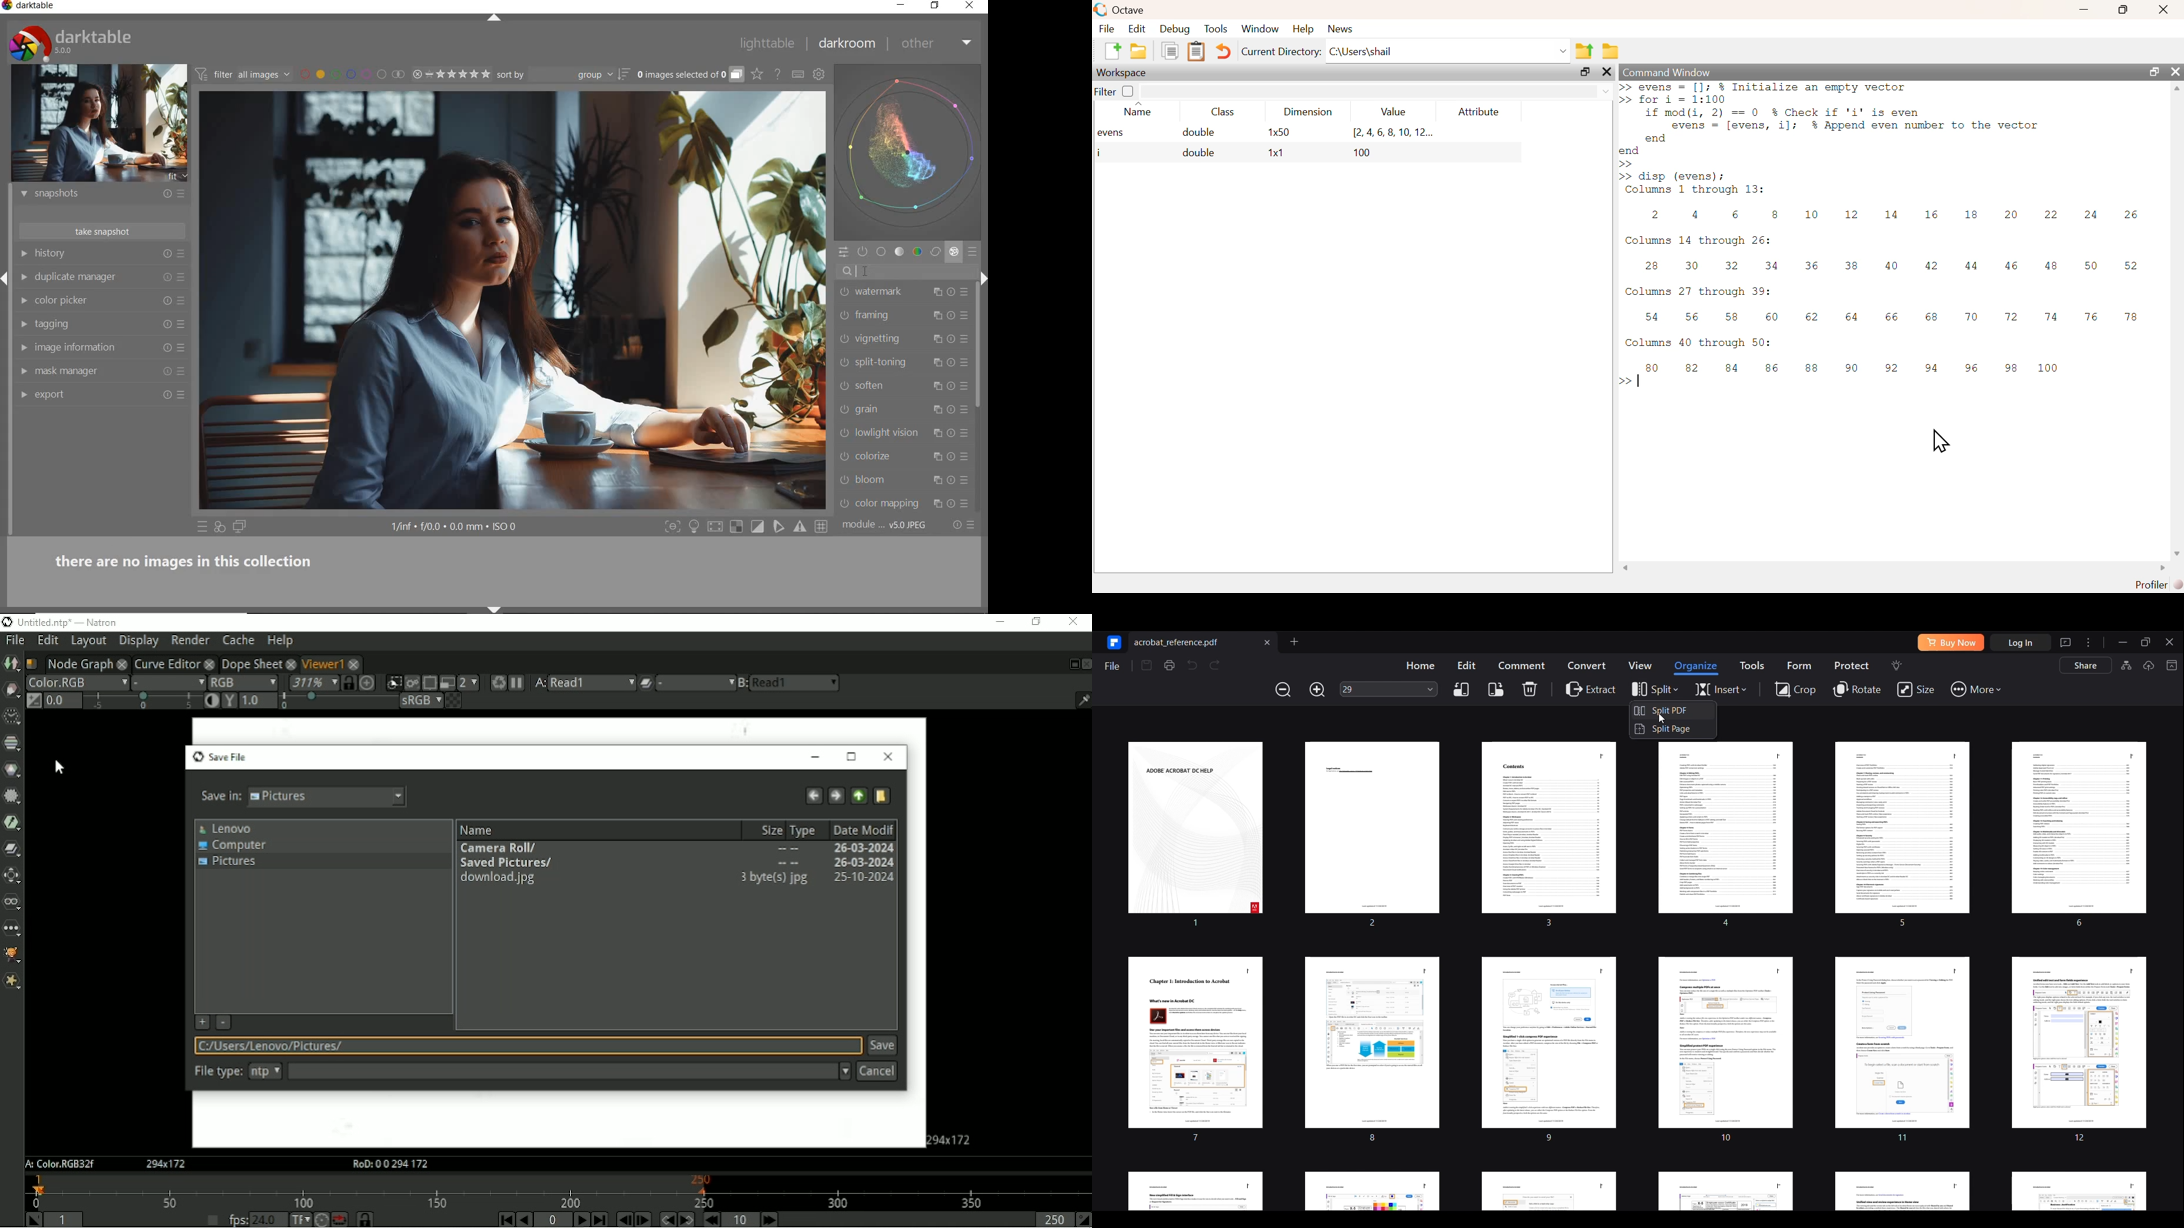  What do you see at coordinates (908, 151) in the screenshot?
I see `waveform` at bounding box center [908, 151].